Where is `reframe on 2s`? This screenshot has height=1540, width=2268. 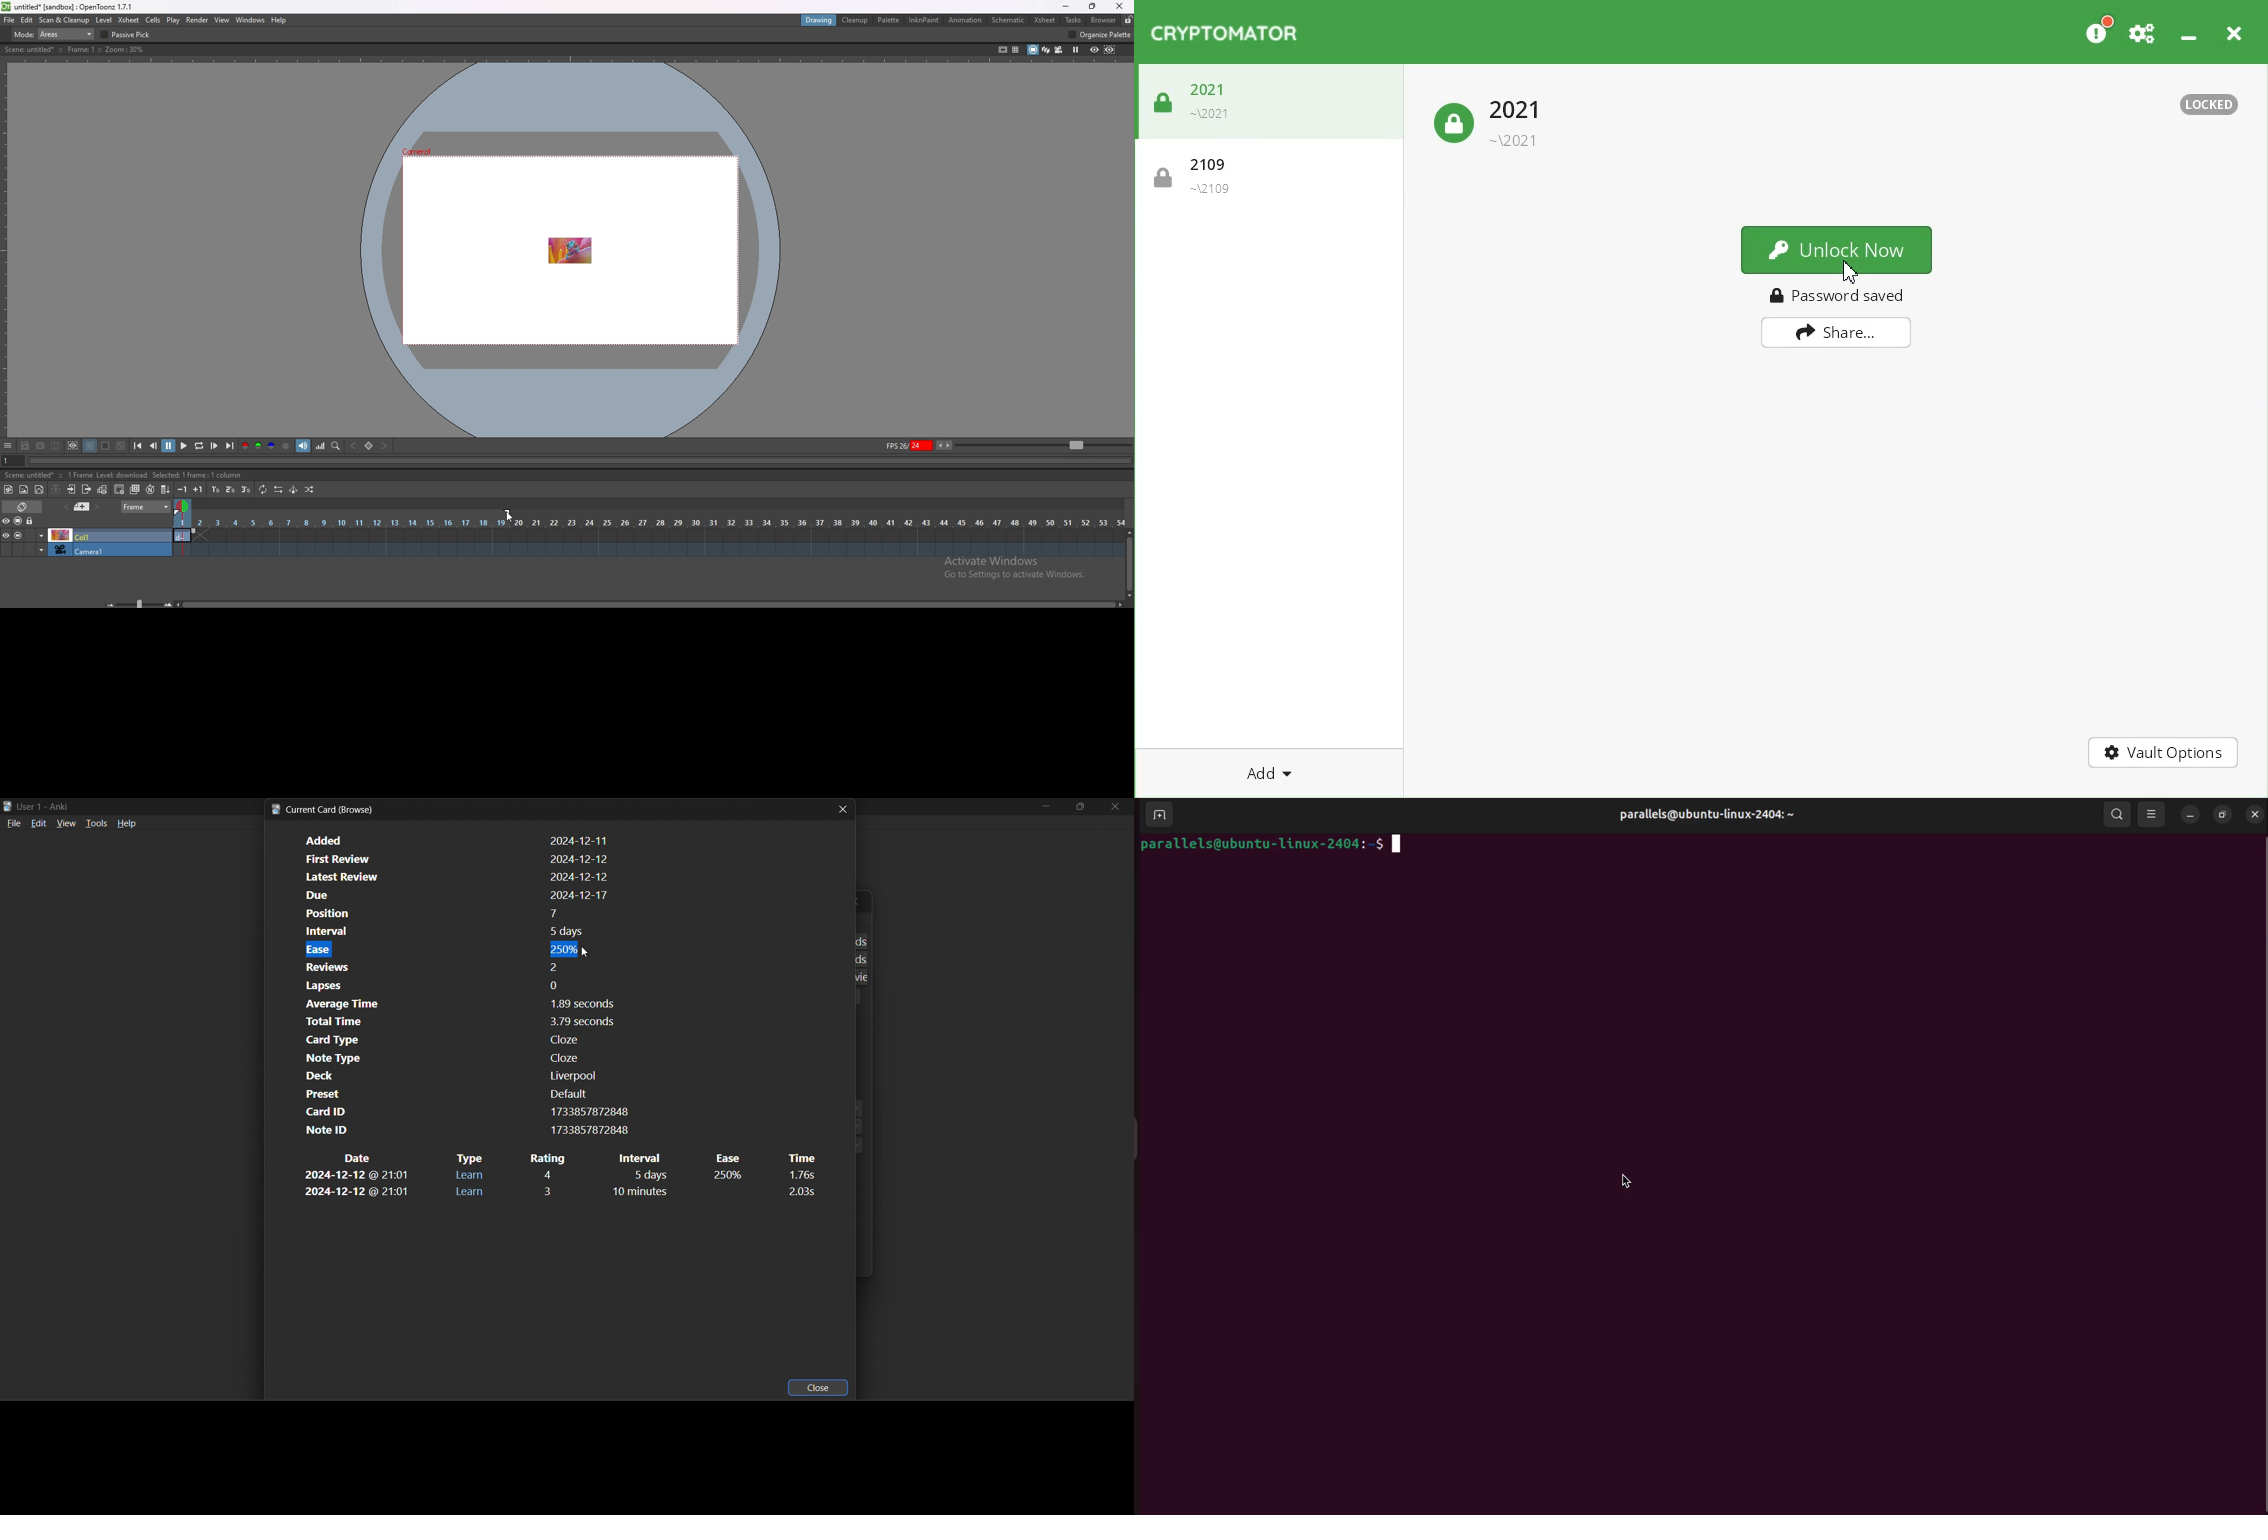 reframe on 2s is located at coordinates (231, 490).